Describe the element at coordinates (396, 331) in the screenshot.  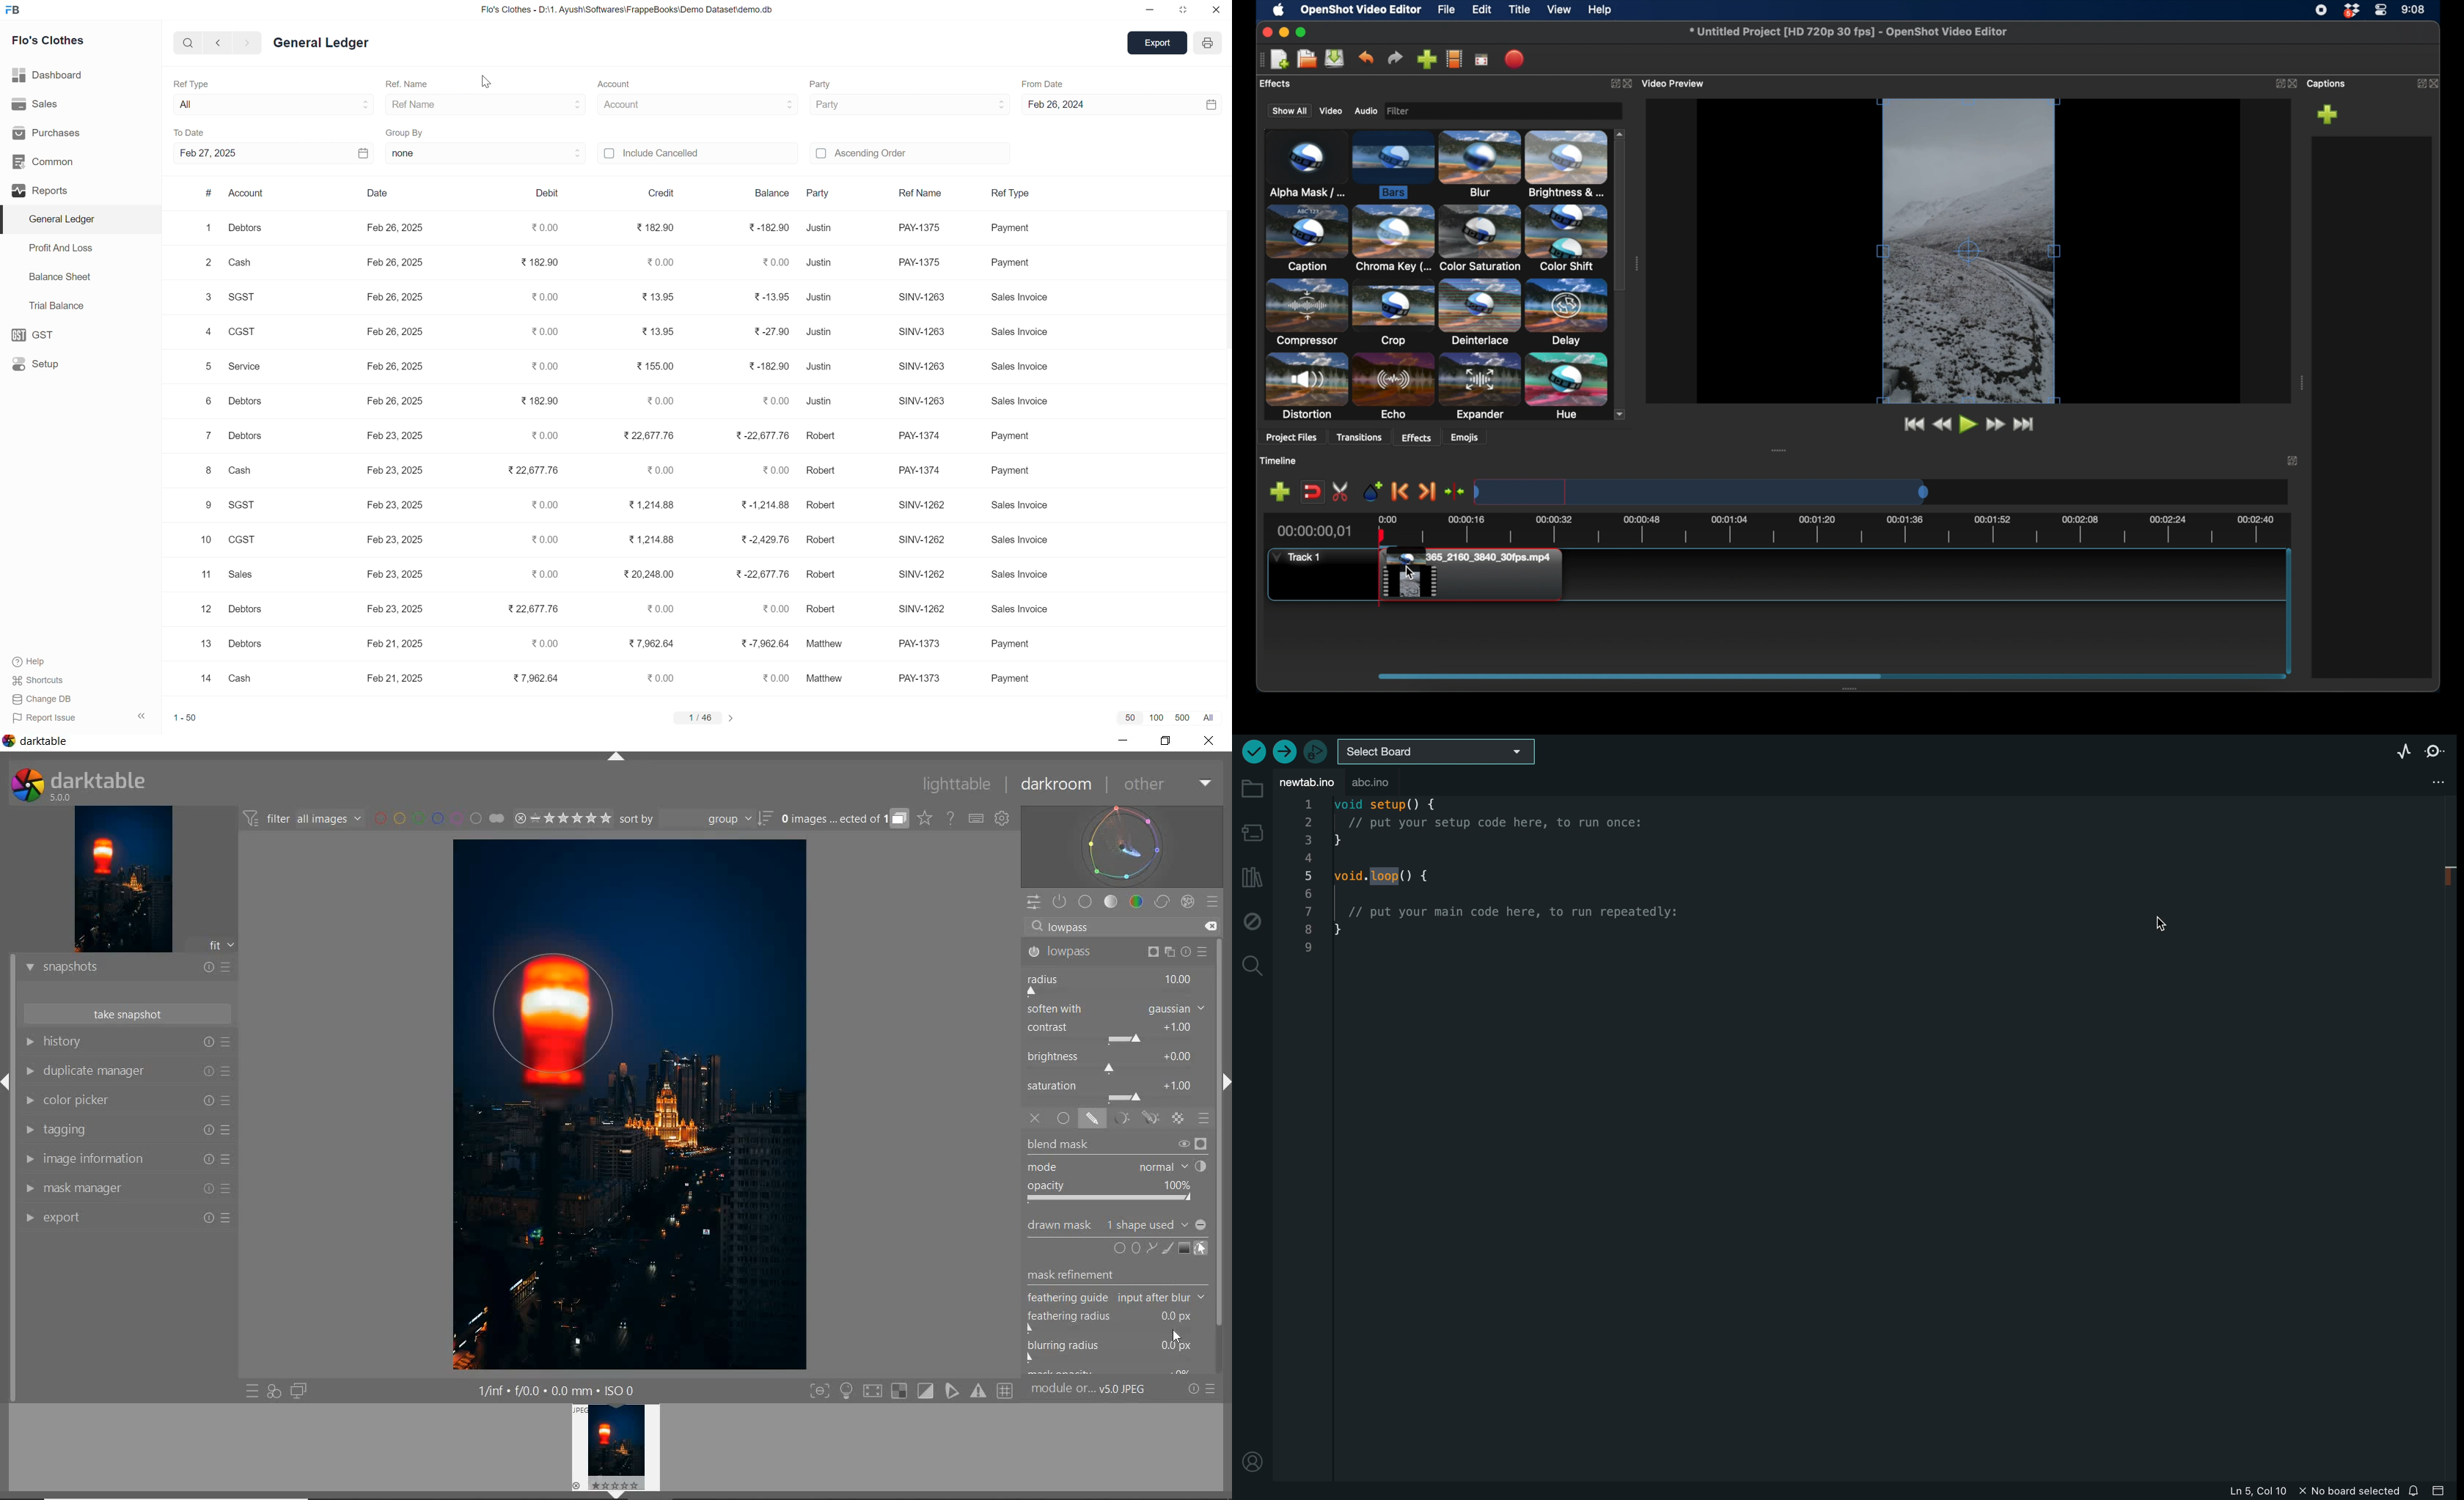
I see `feb 26, 2025` at that location.